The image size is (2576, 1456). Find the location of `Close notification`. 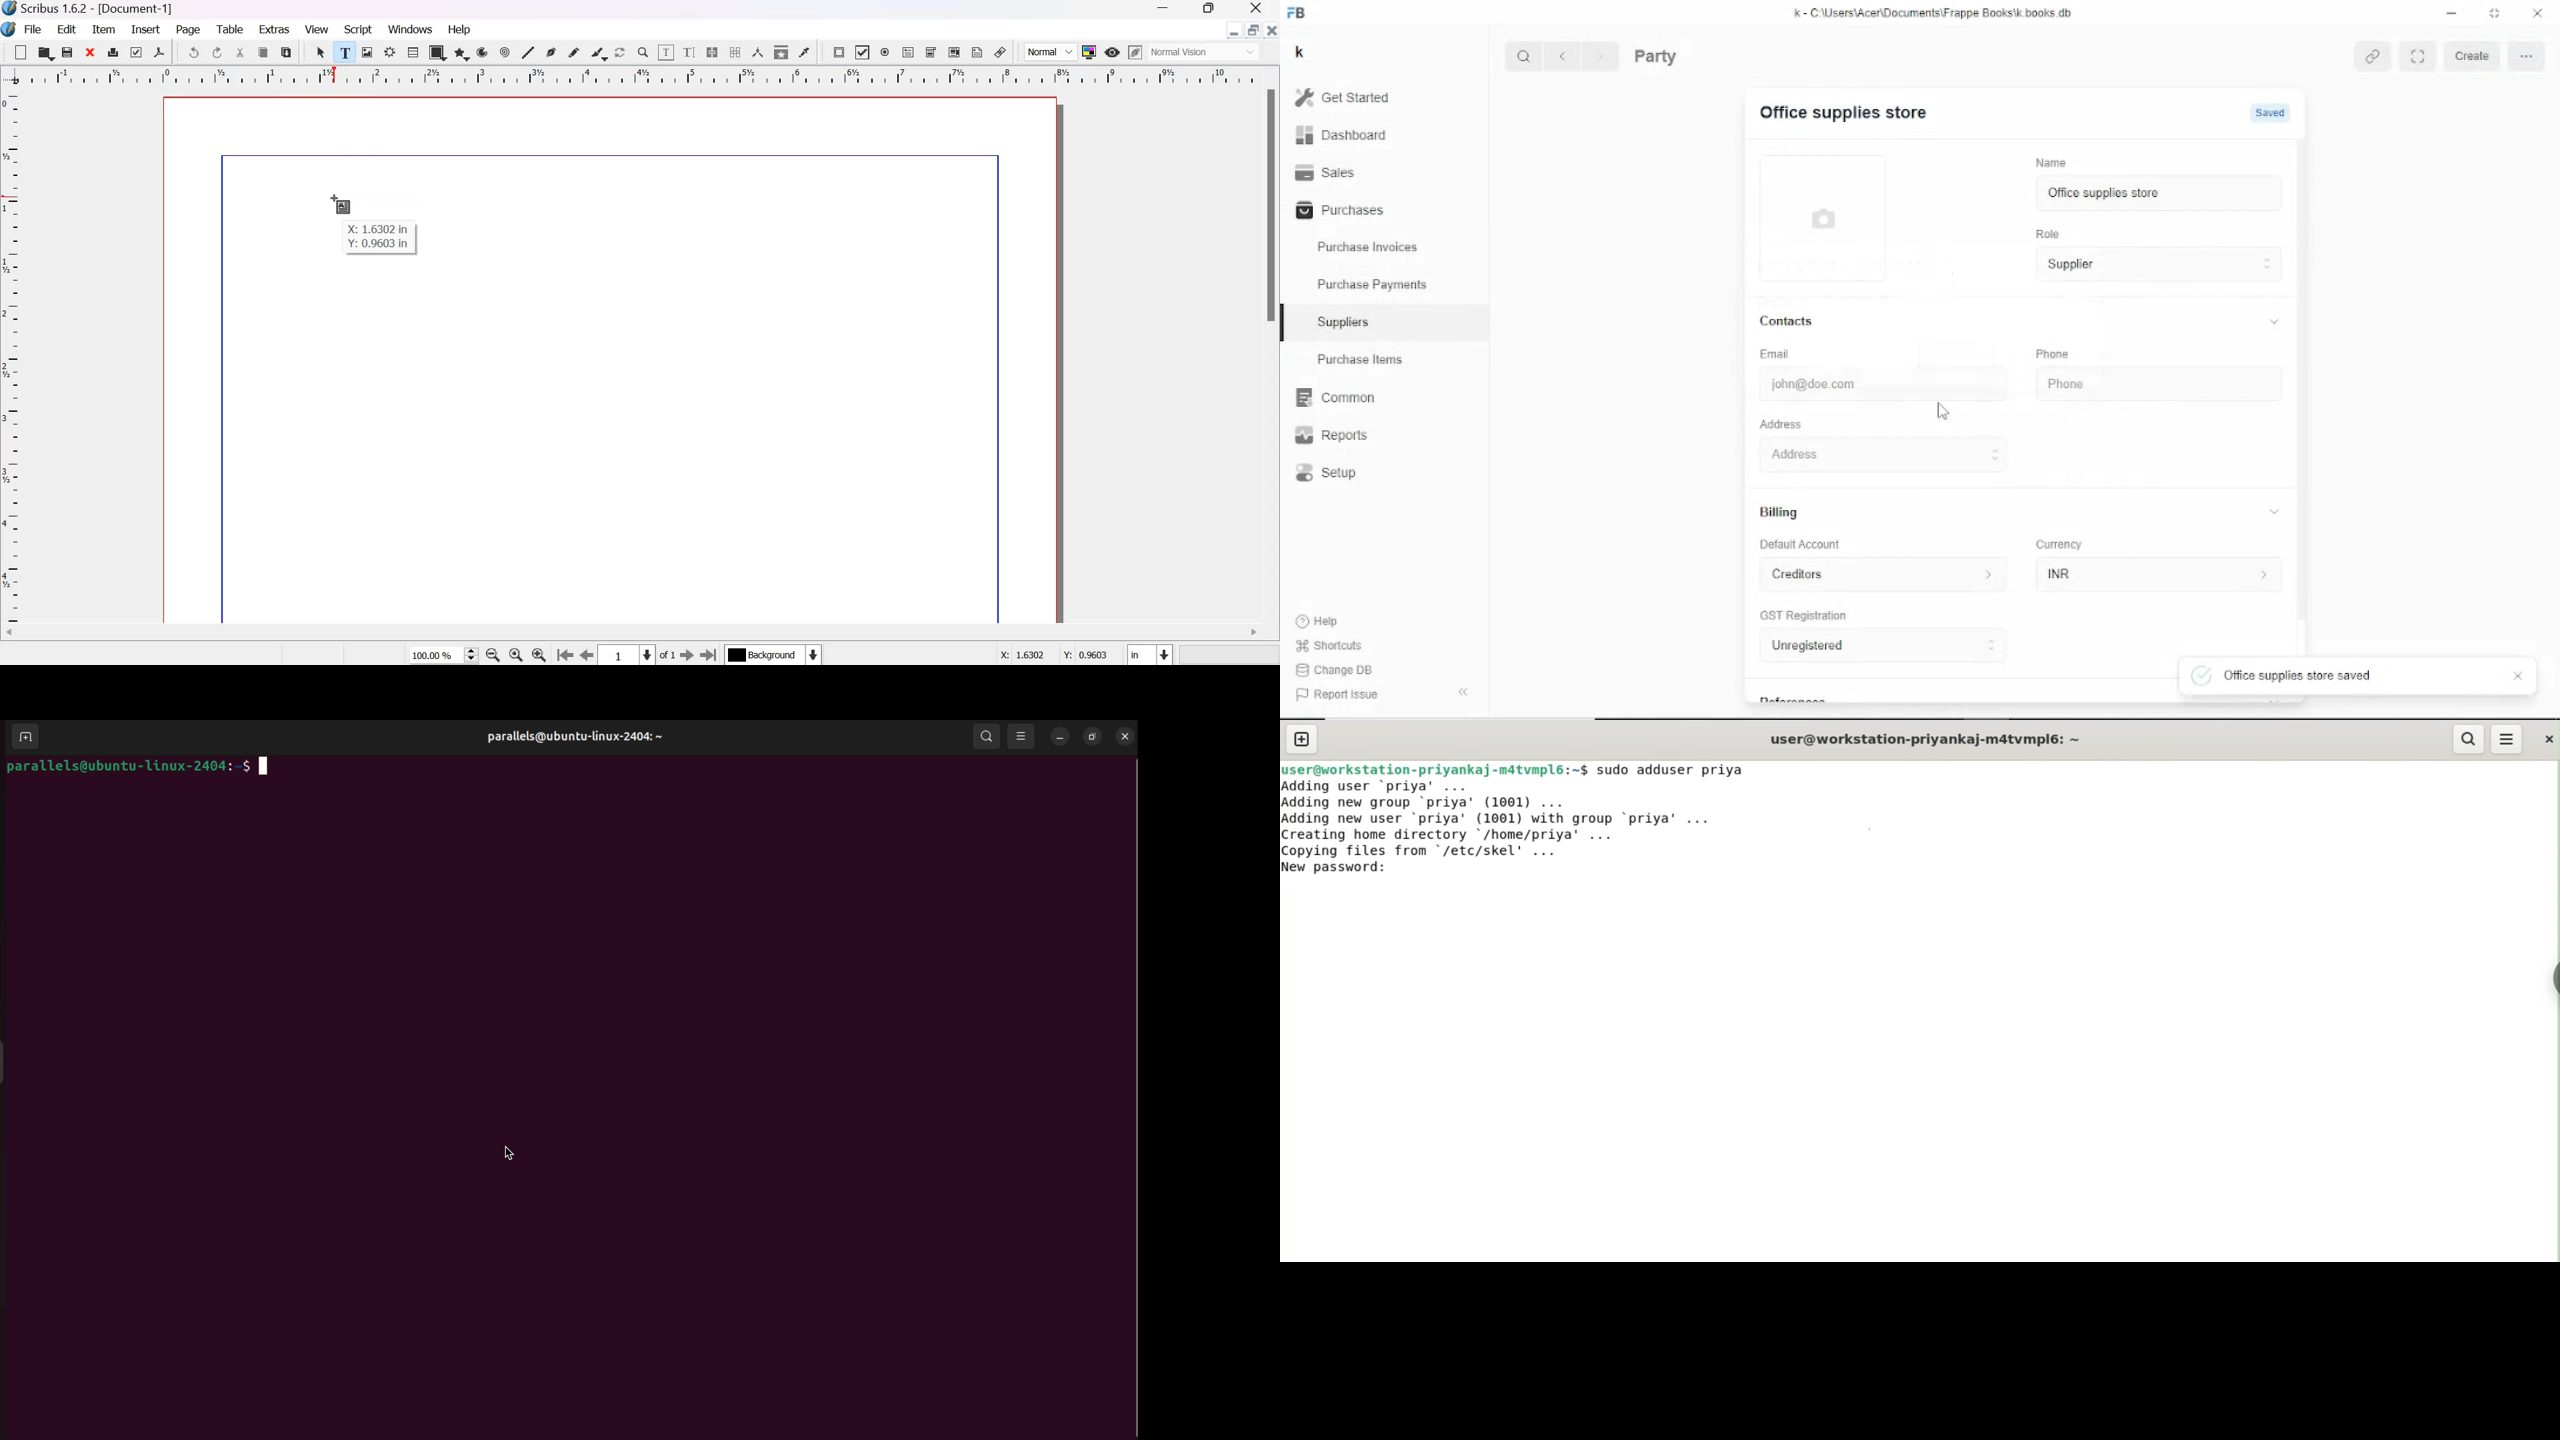

Close notification is located at coordinates (2519, 677).